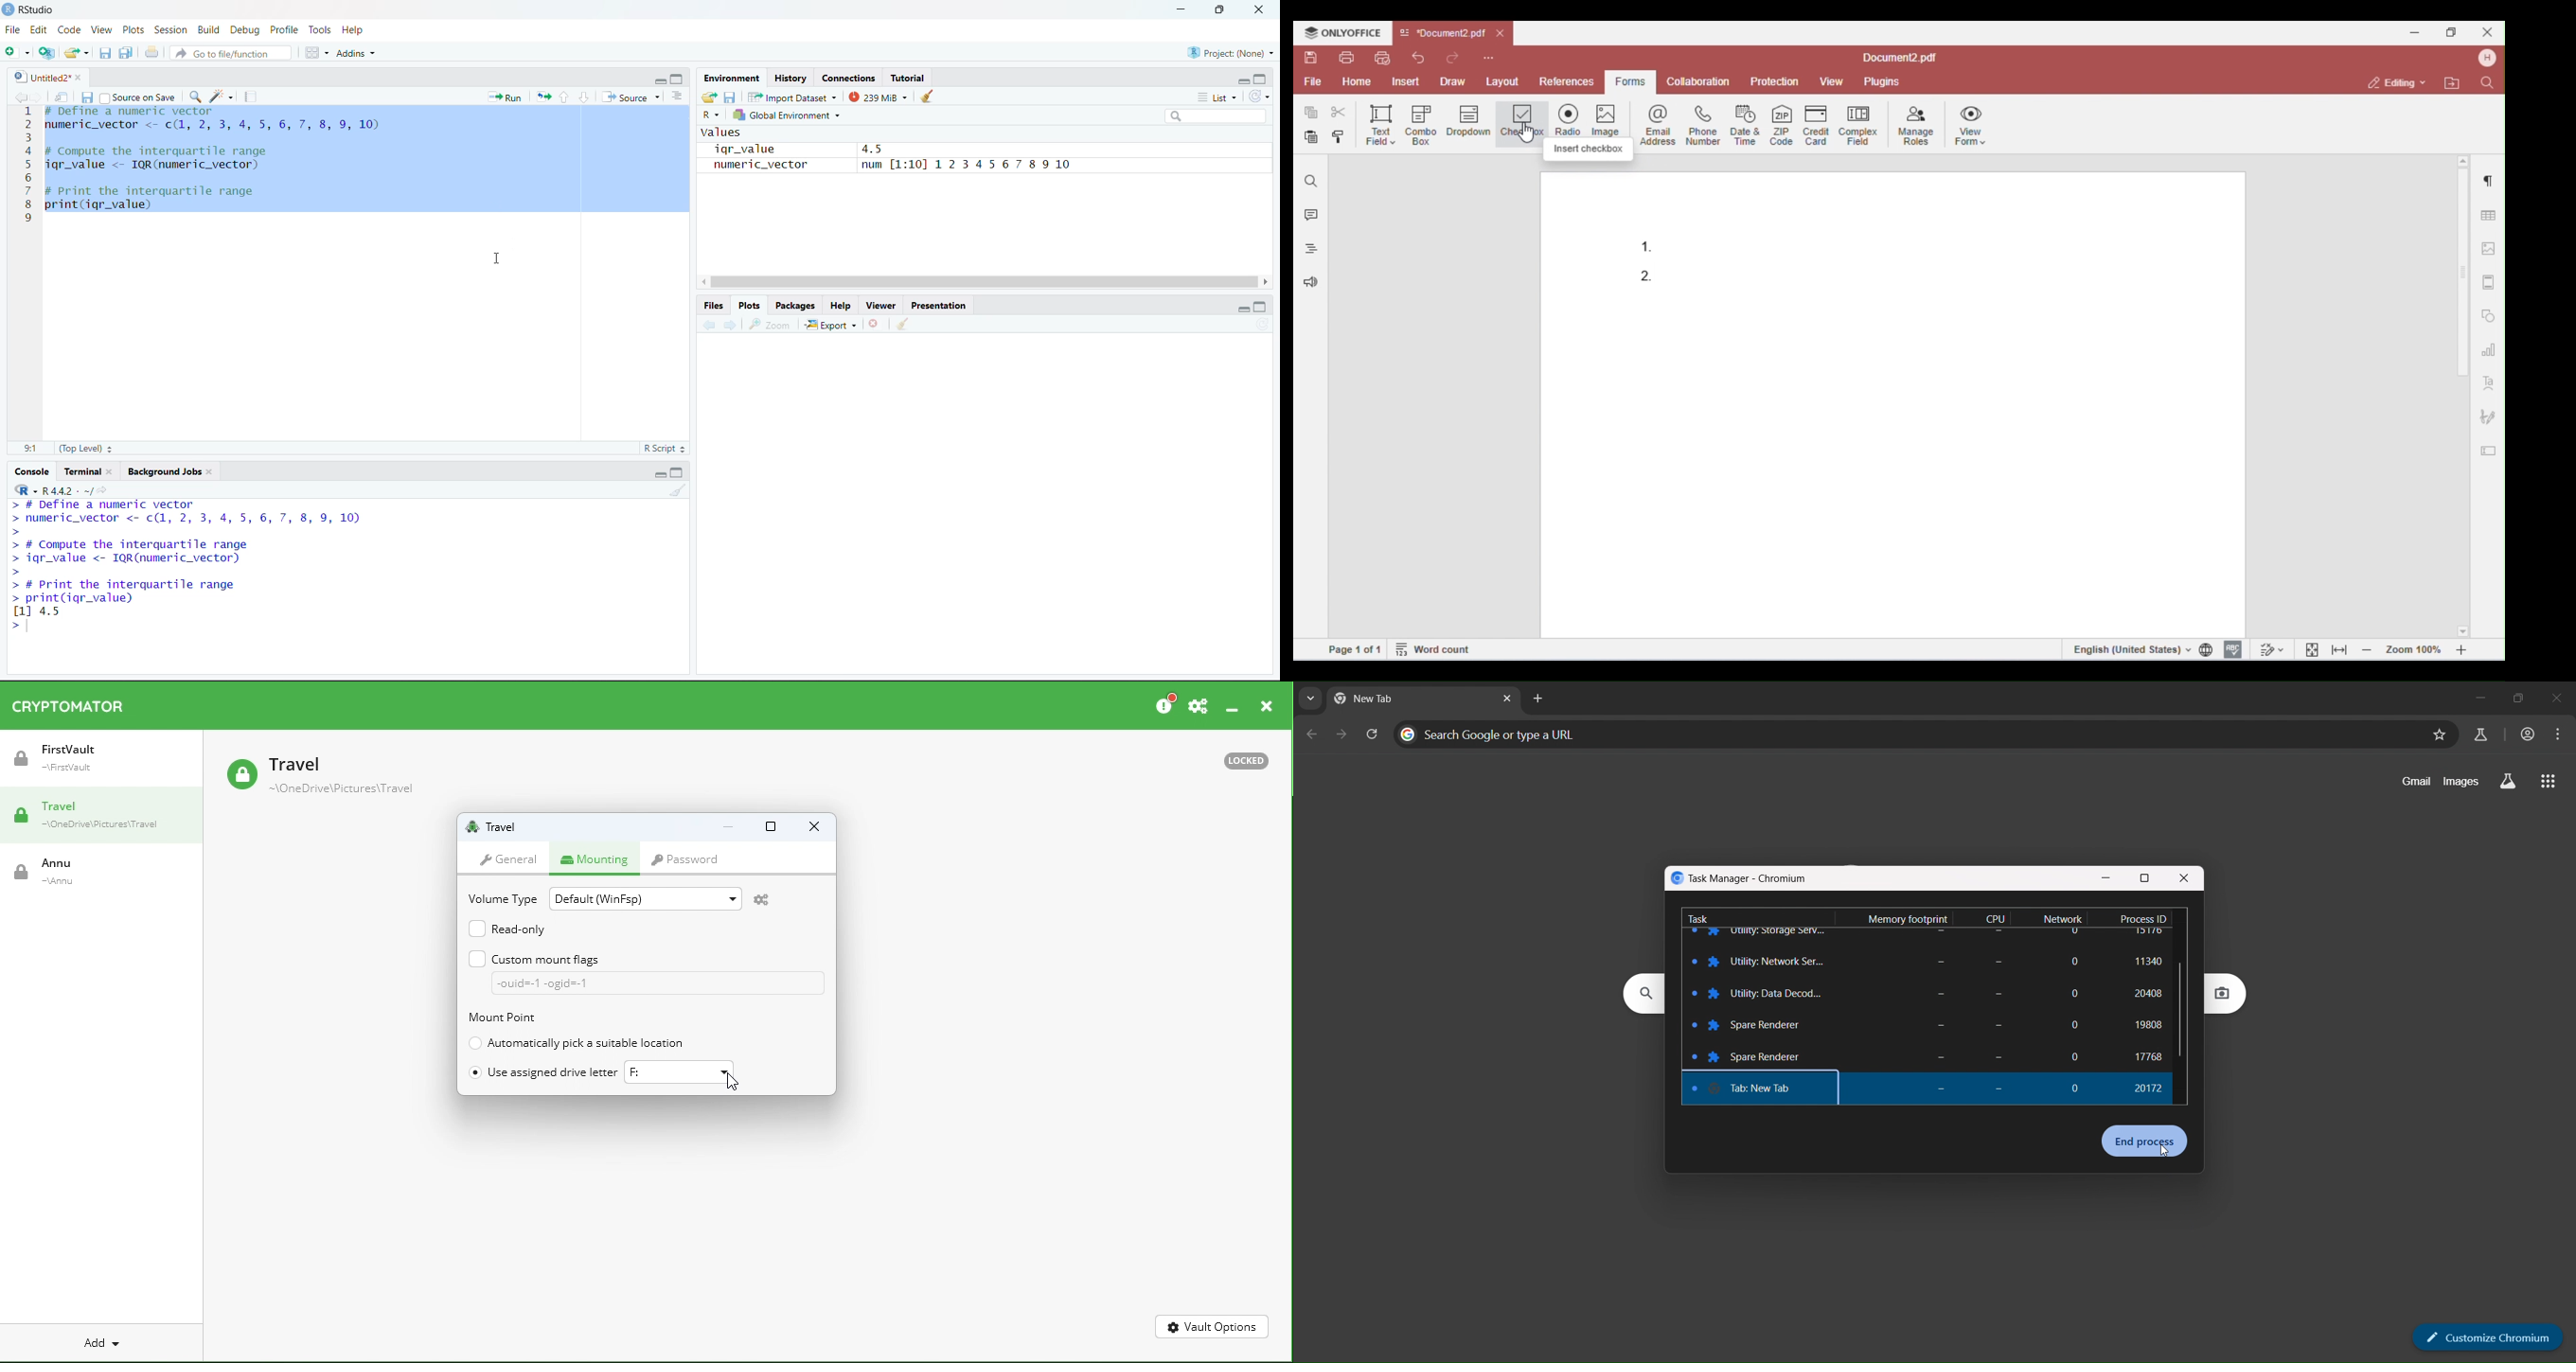 The height and width of the screenshot is (1372, 2576). What do you see at coordinates (77, 51) in the screenshot?
I see `Open an existing file (Ctrl + O)` at bounding box center [77, 51].